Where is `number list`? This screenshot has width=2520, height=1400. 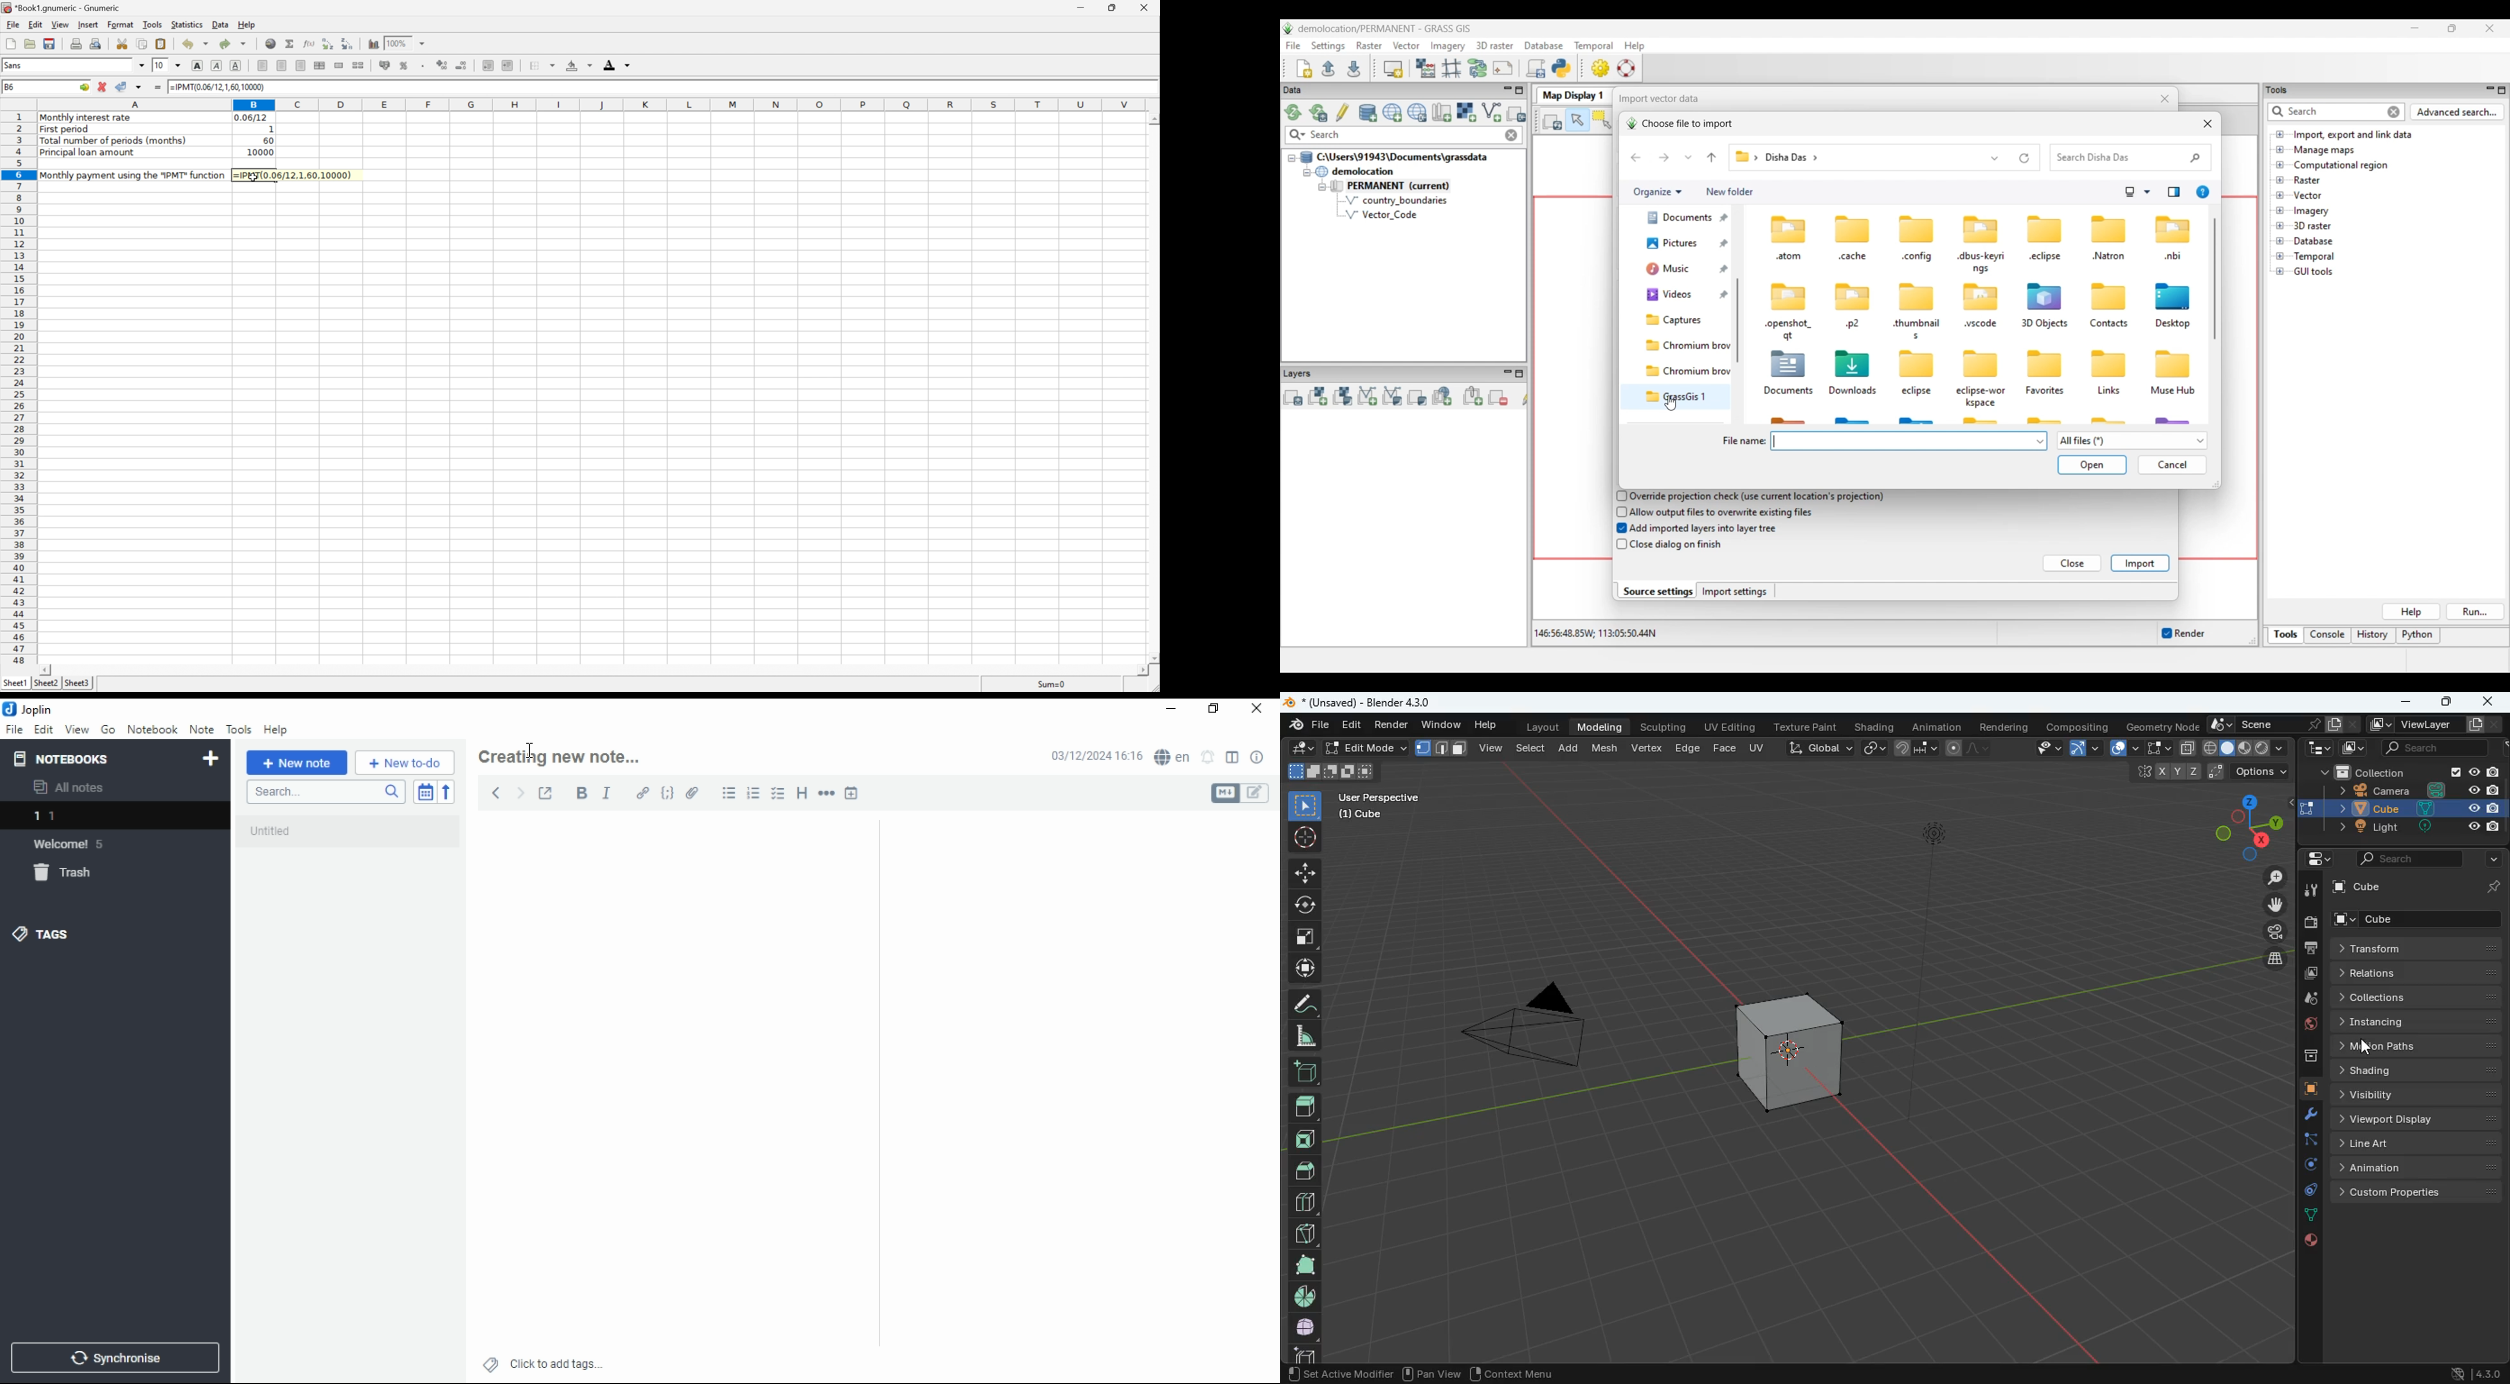
number list is located at coordinates (754, 792).